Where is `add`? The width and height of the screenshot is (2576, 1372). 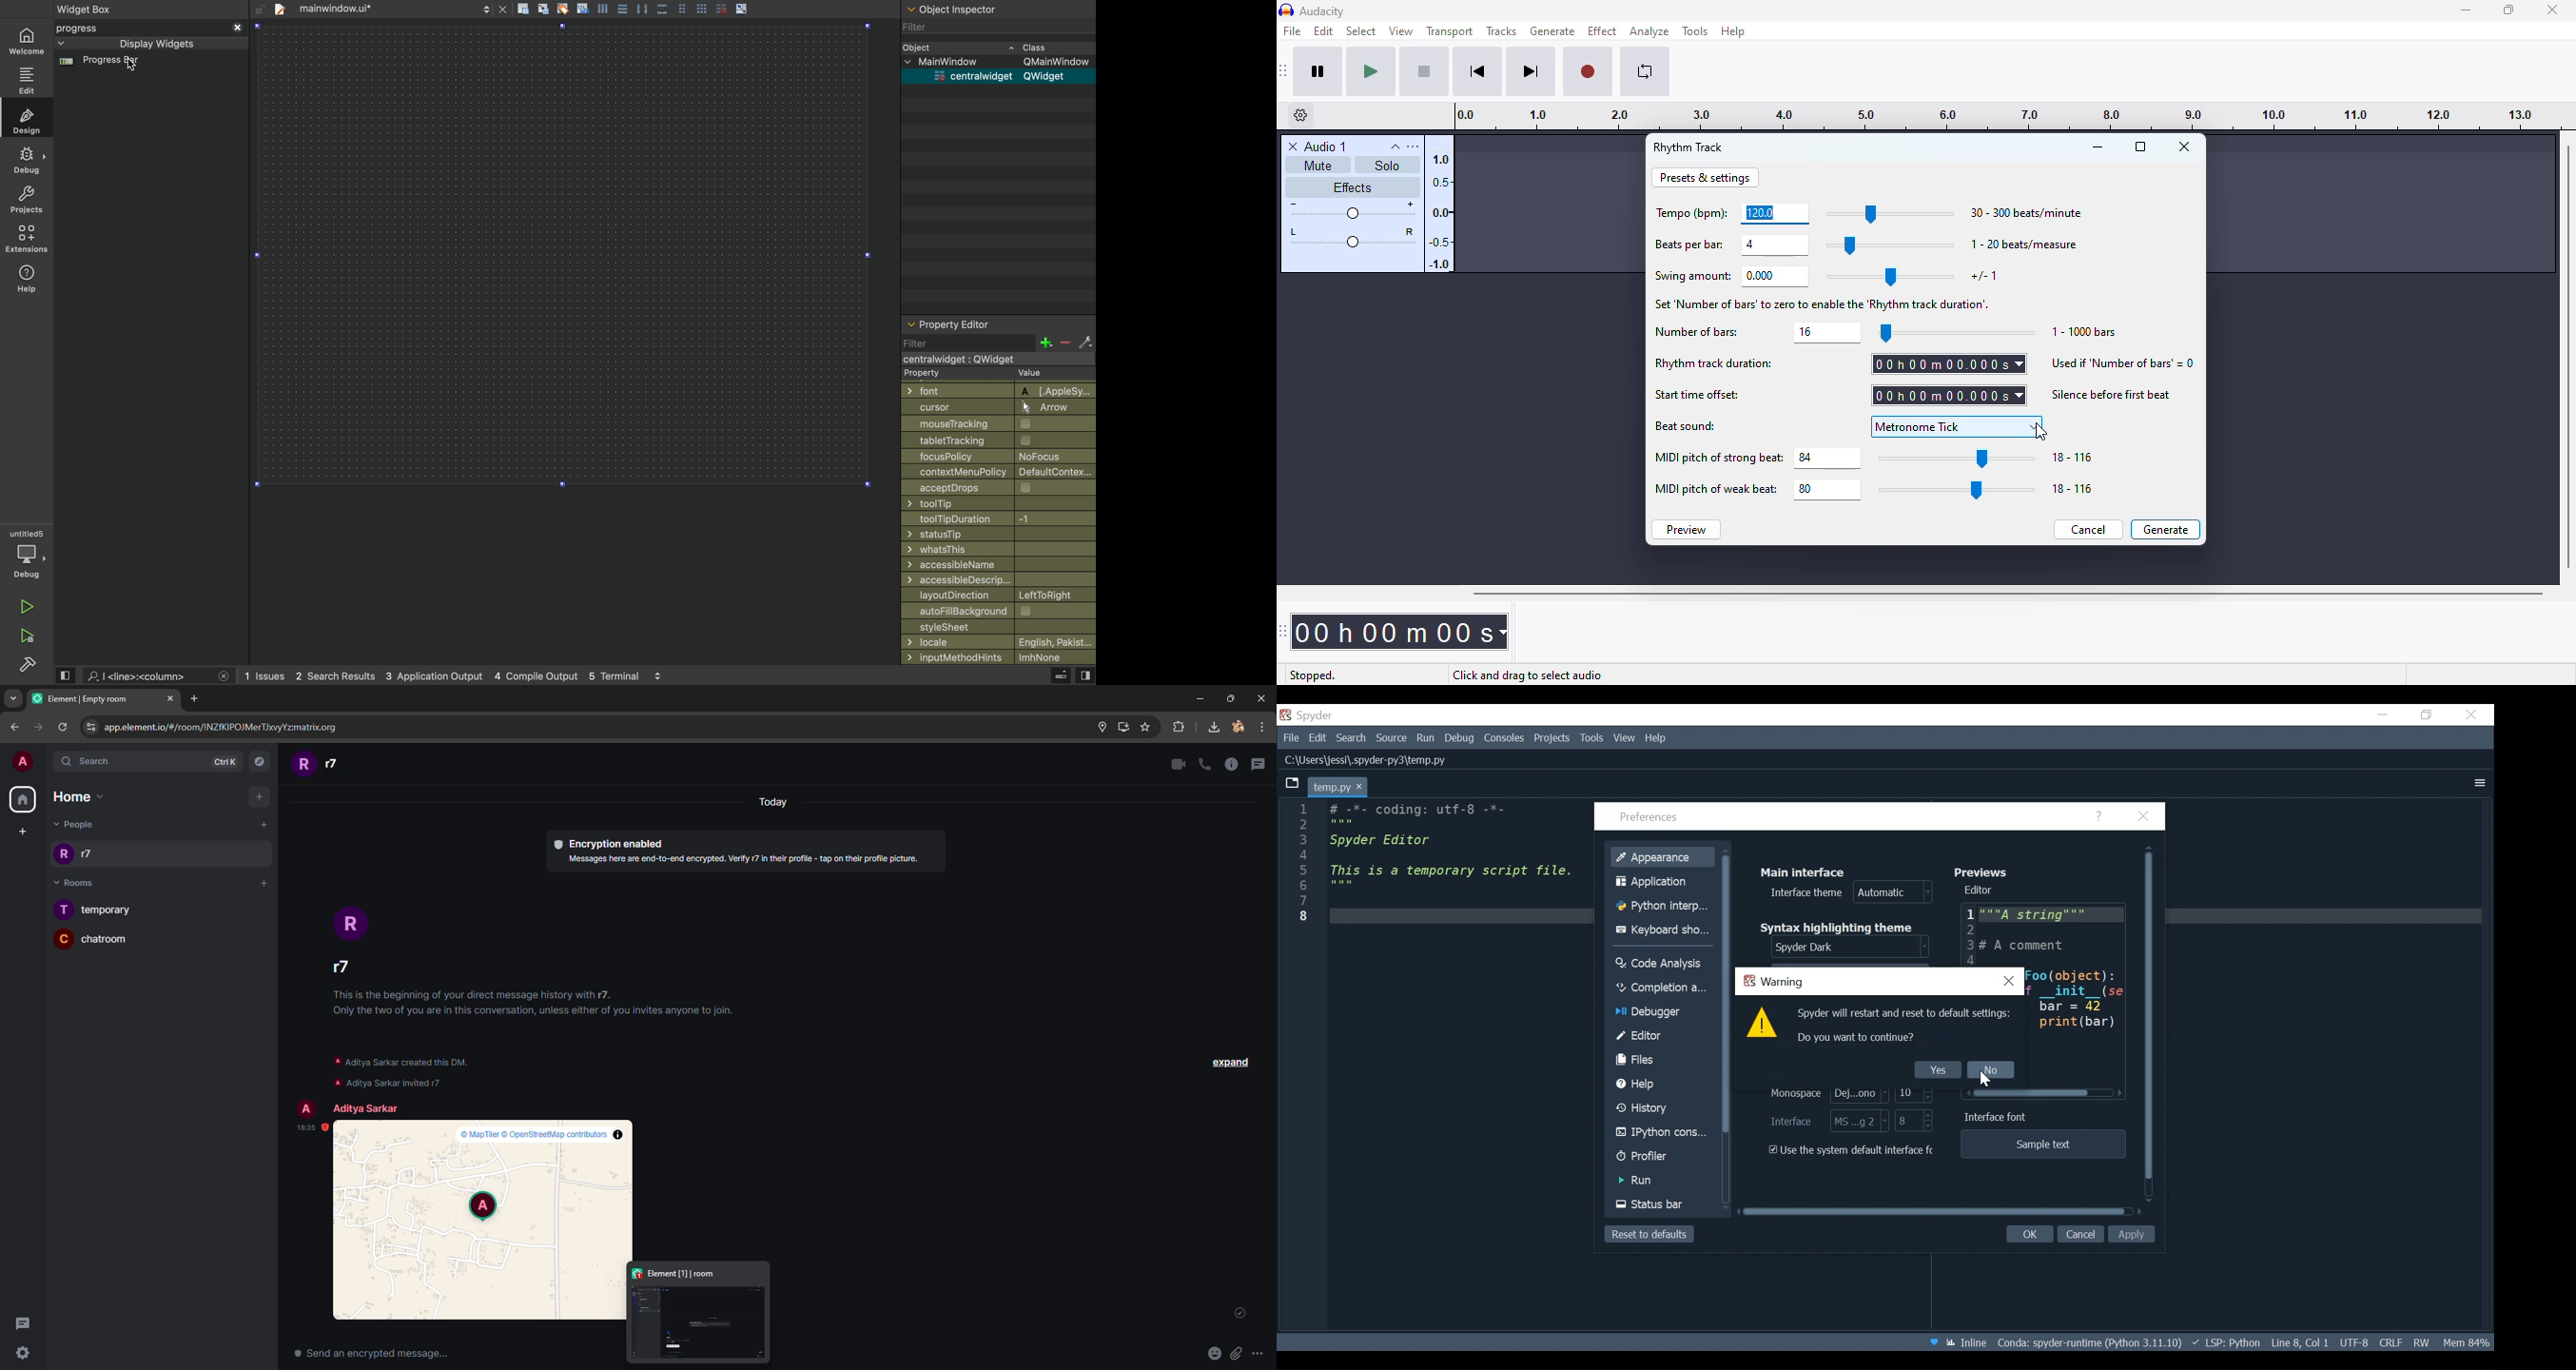
add is located at coordinates (263, 797).